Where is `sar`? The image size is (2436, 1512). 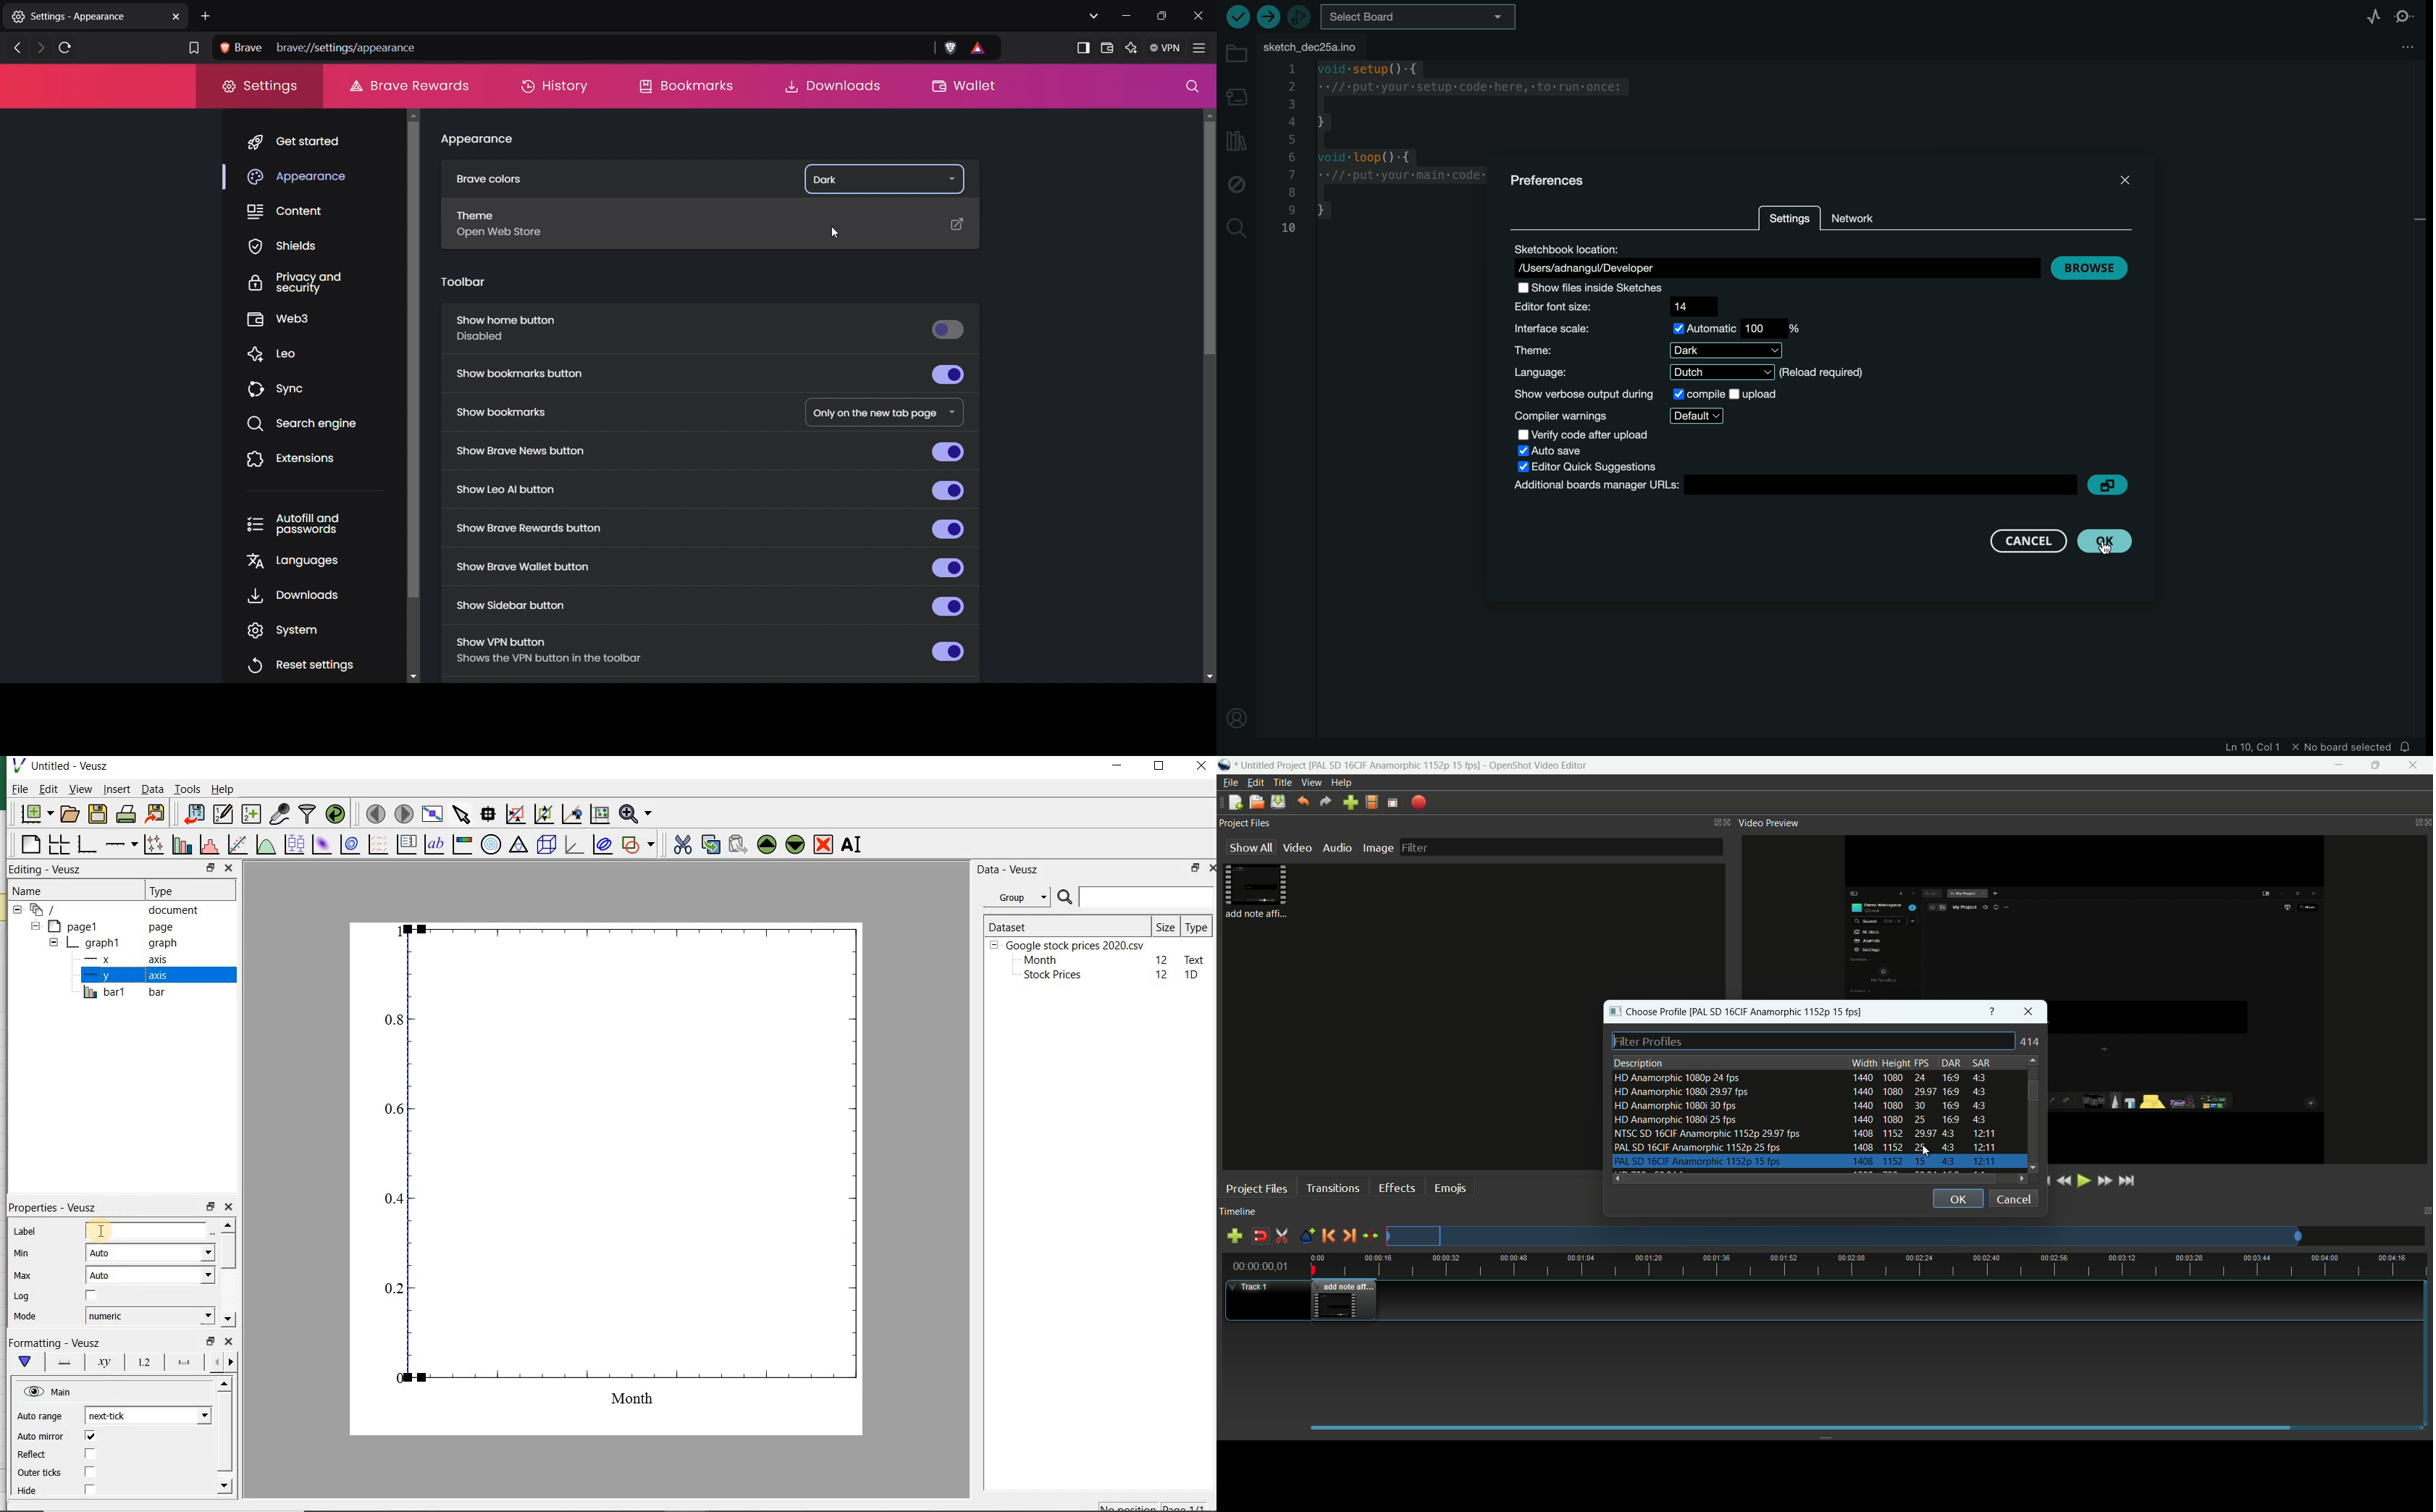 sar is located at coordinates (1983, 1062).